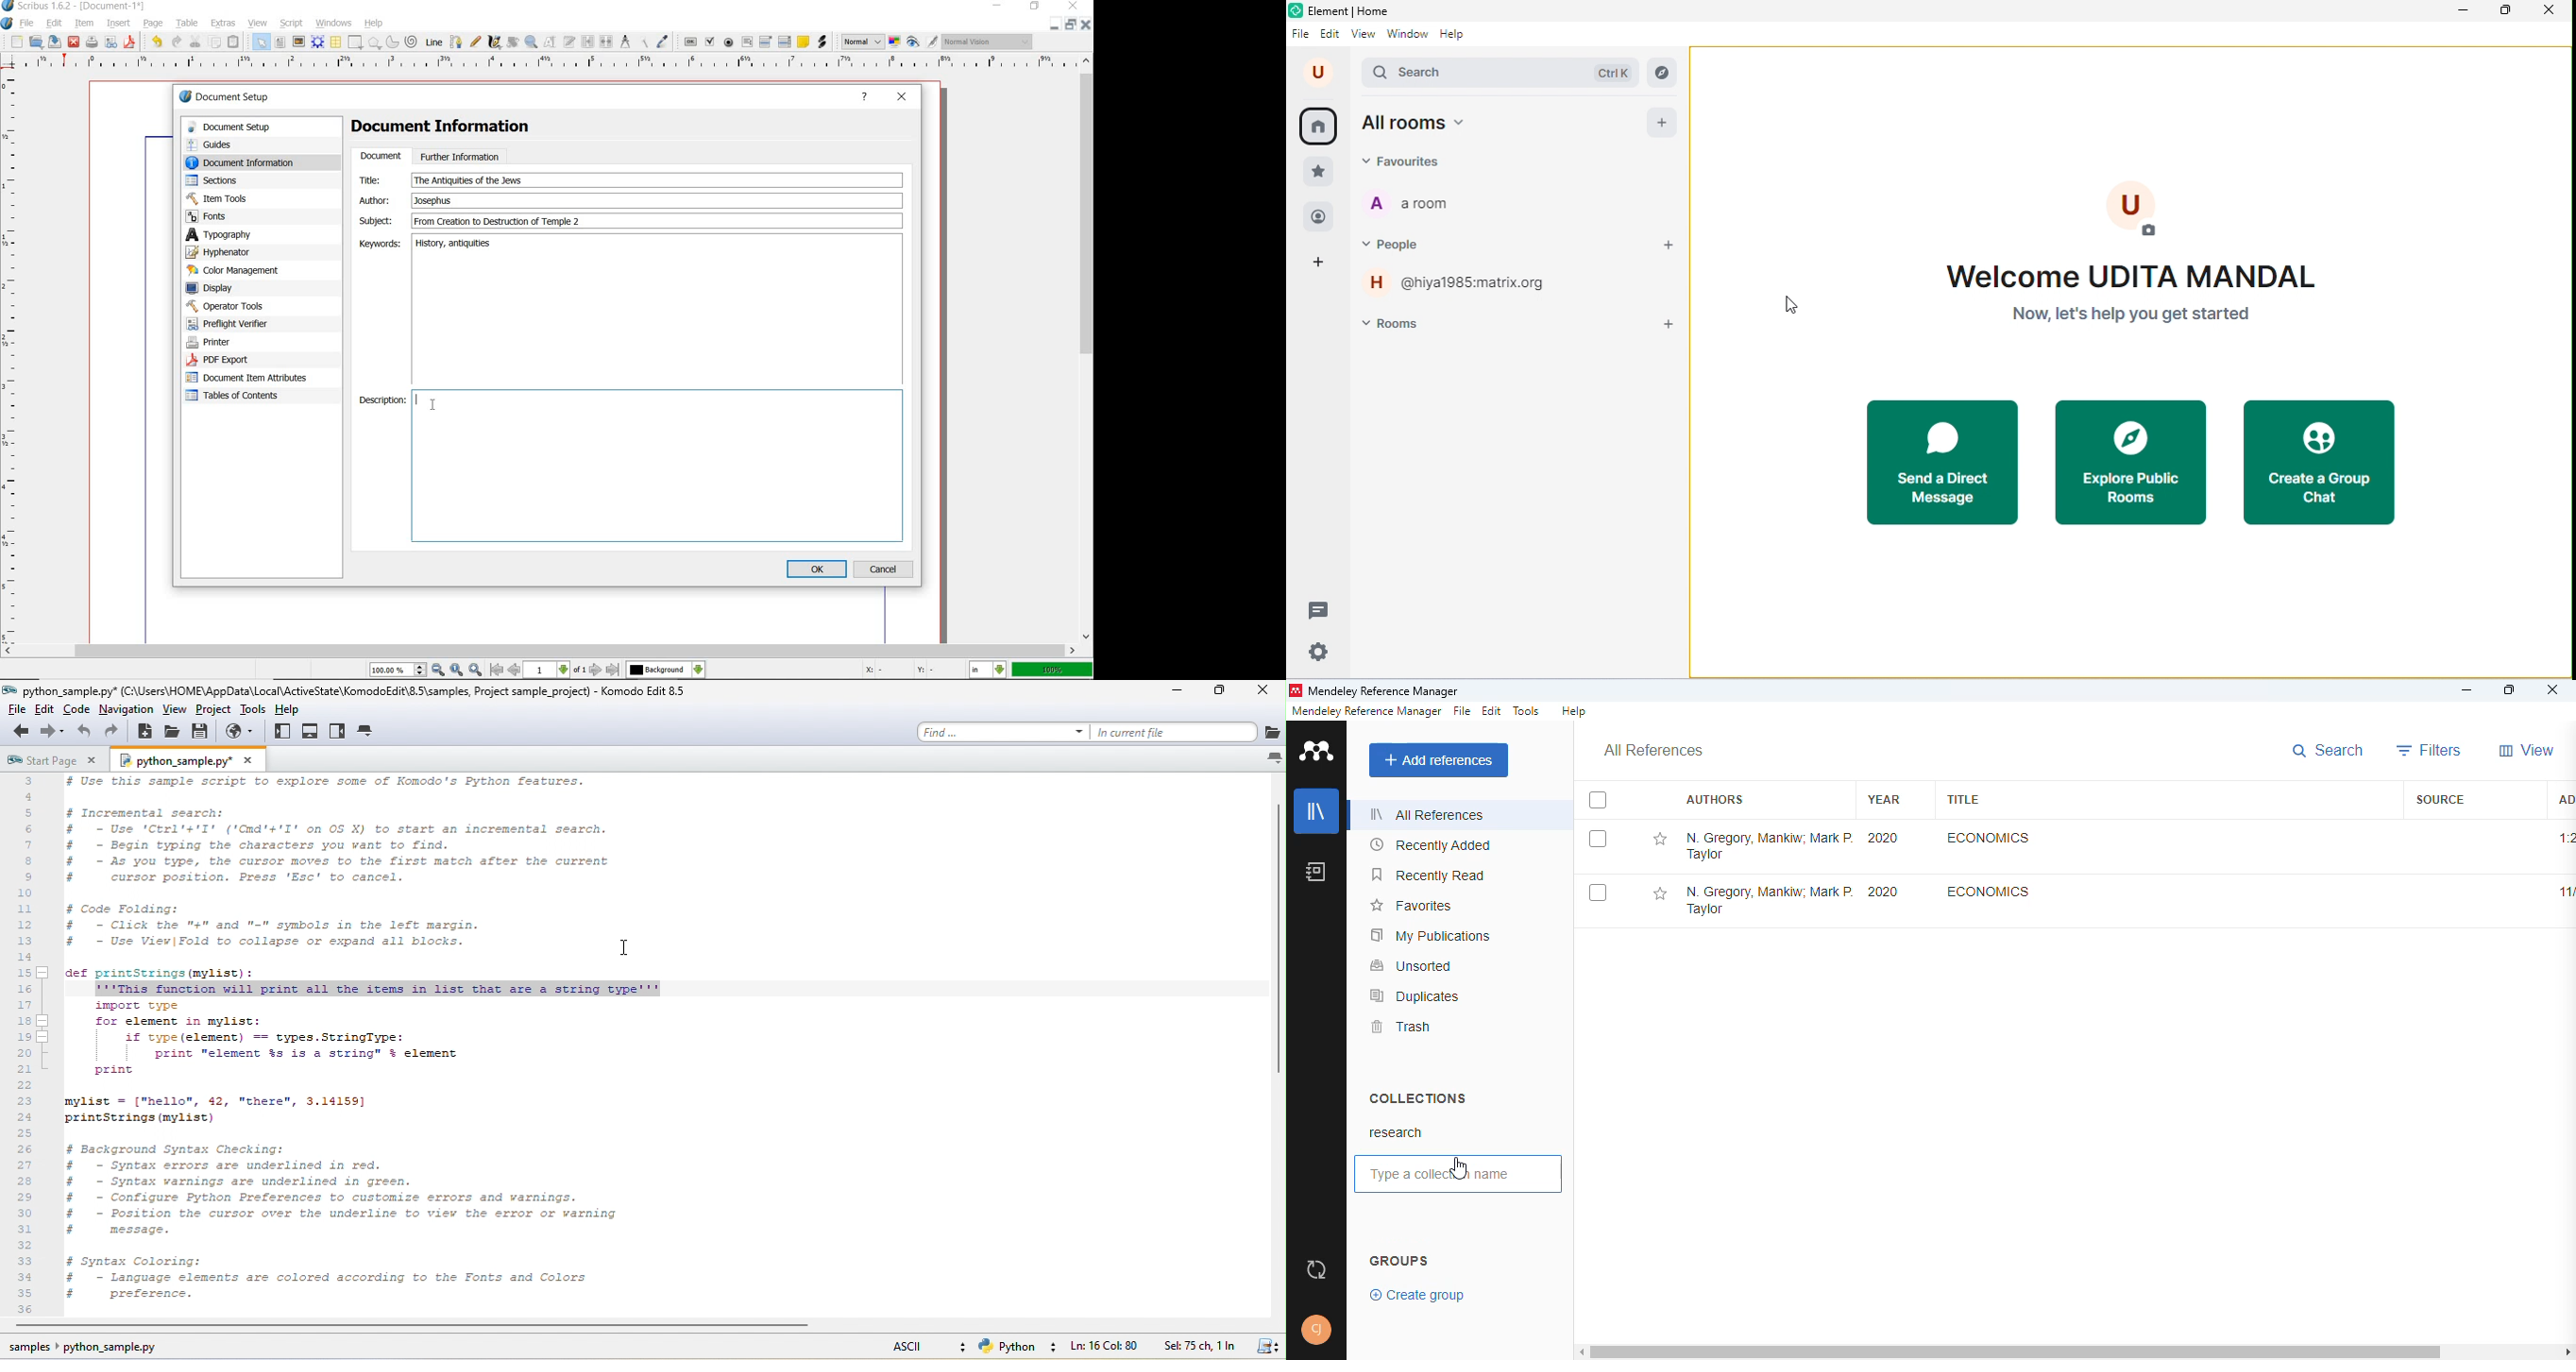 This screenshot has width=2576, height=1372. Describe the element at coordinates (588, 42) in the screenshot. I see `link text frames` at that location.